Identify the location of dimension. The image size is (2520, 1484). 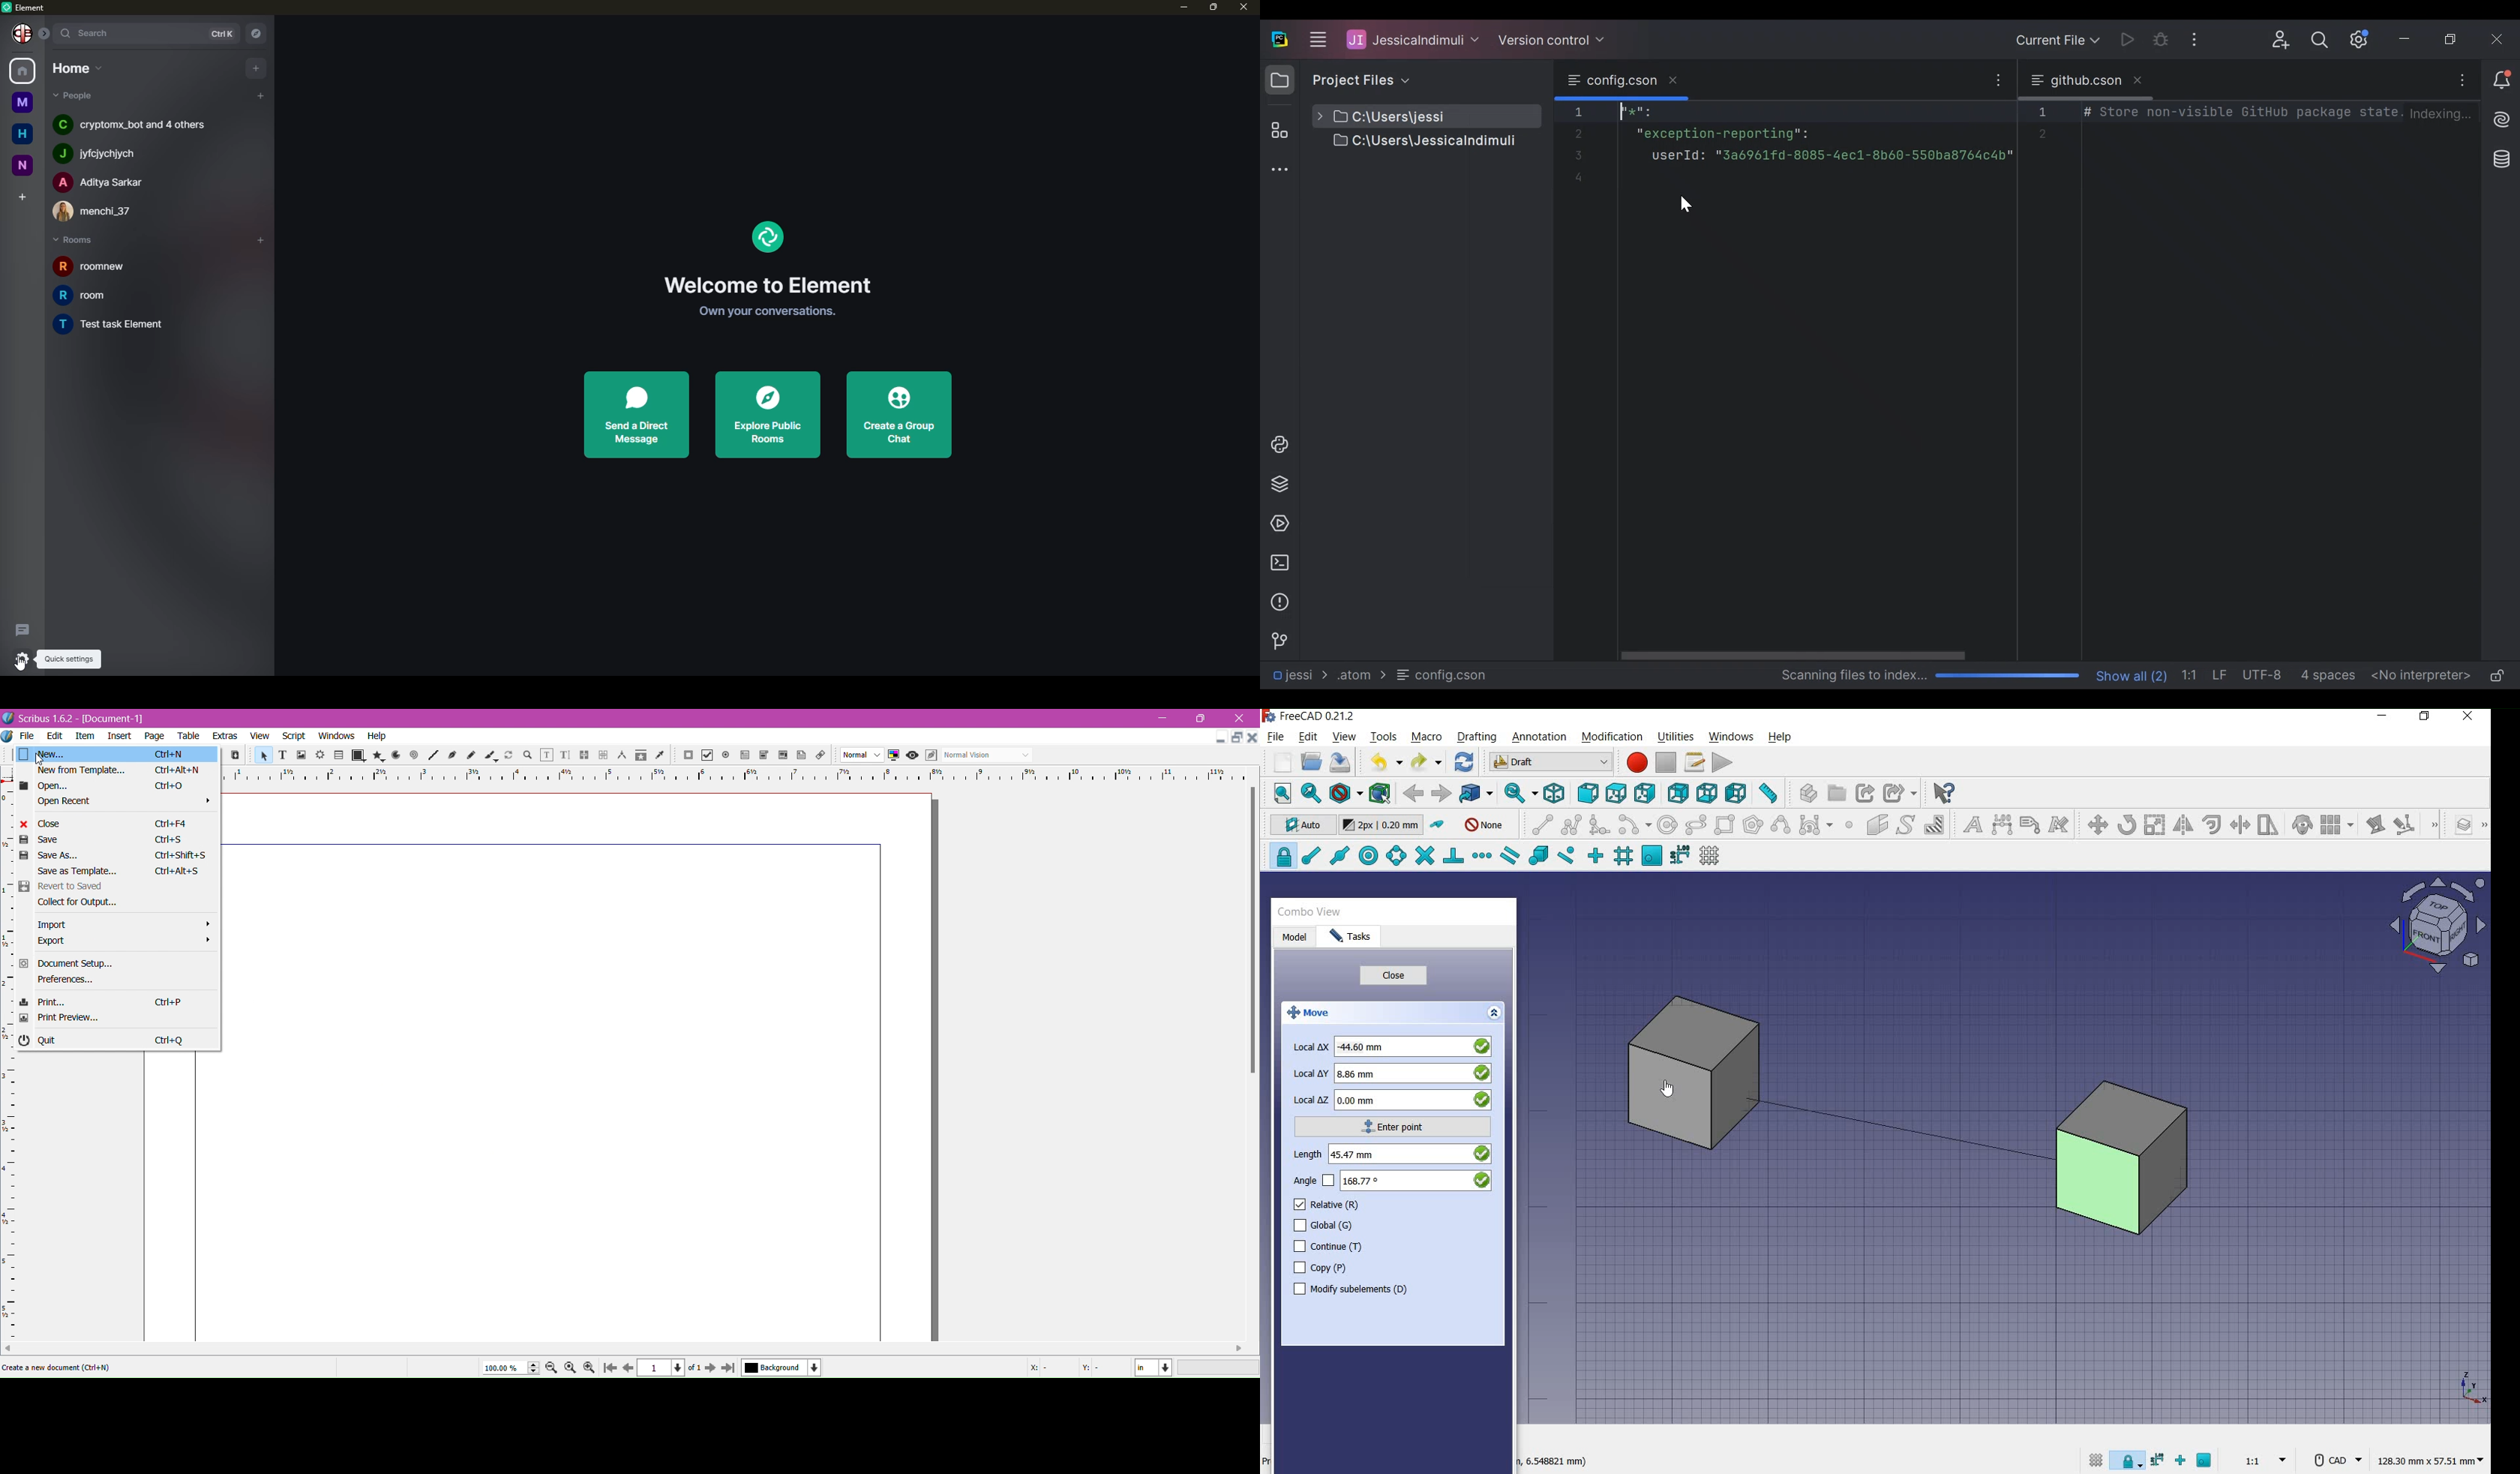
(2003, 825).